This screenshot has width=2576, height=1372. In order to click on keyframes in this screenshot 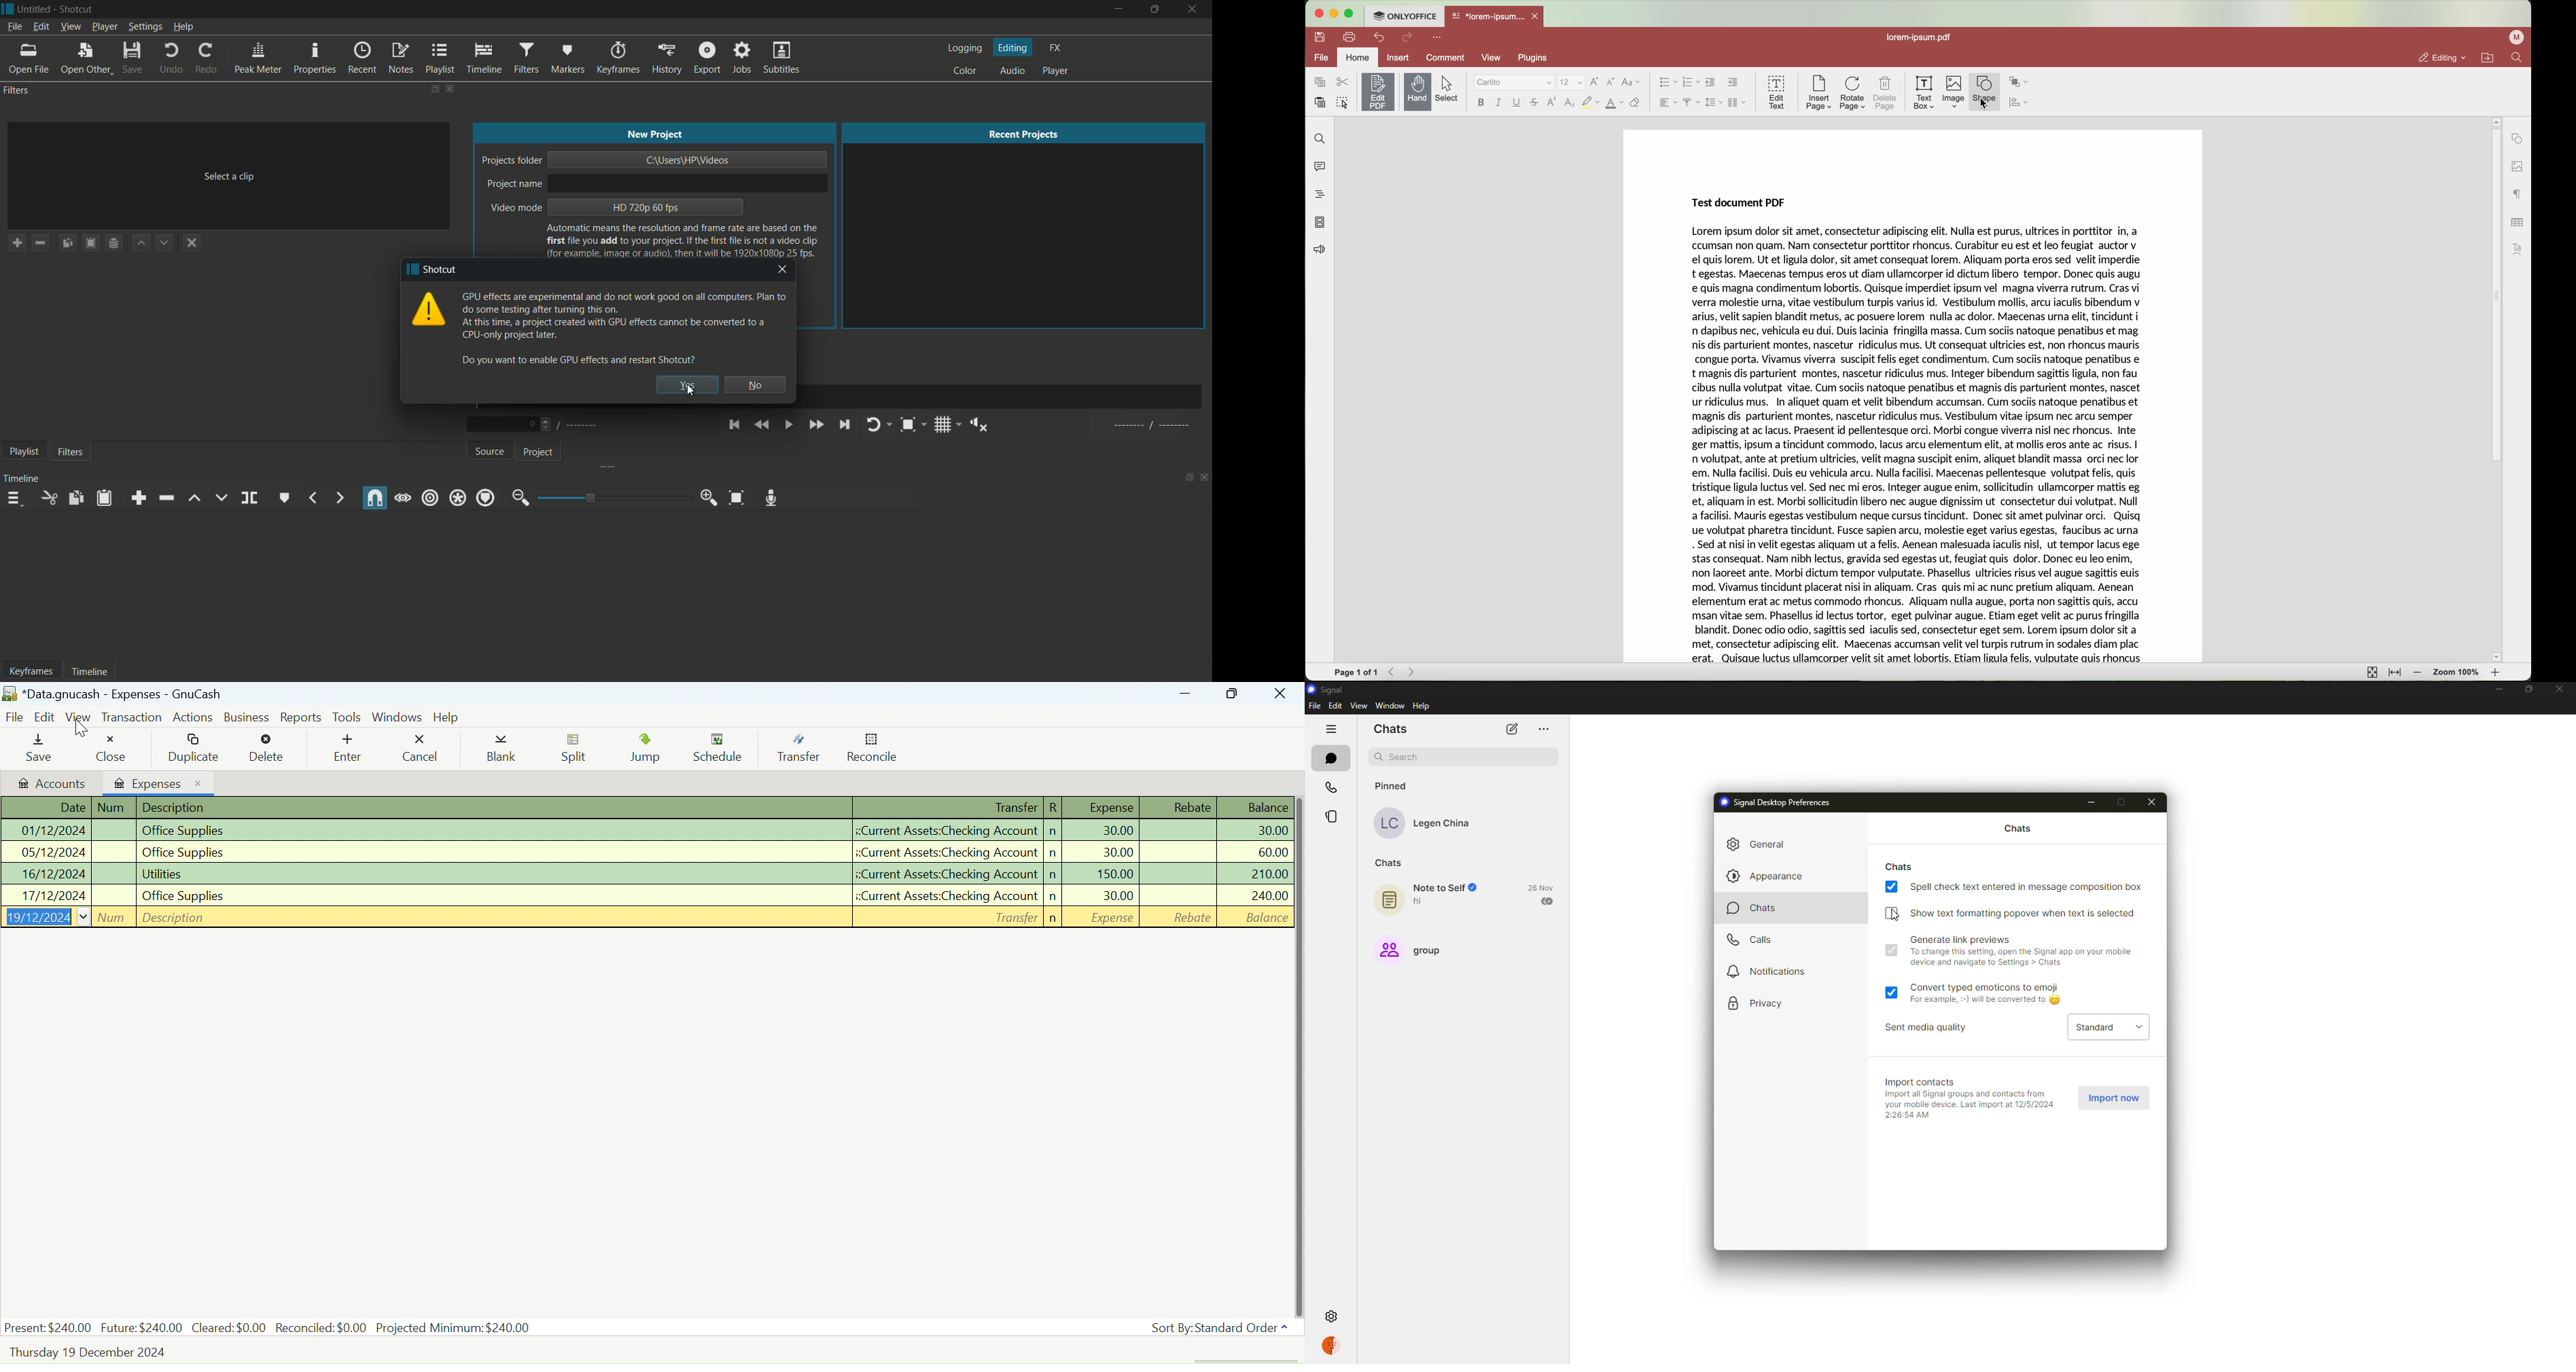, I will do `click(617, 58)`.